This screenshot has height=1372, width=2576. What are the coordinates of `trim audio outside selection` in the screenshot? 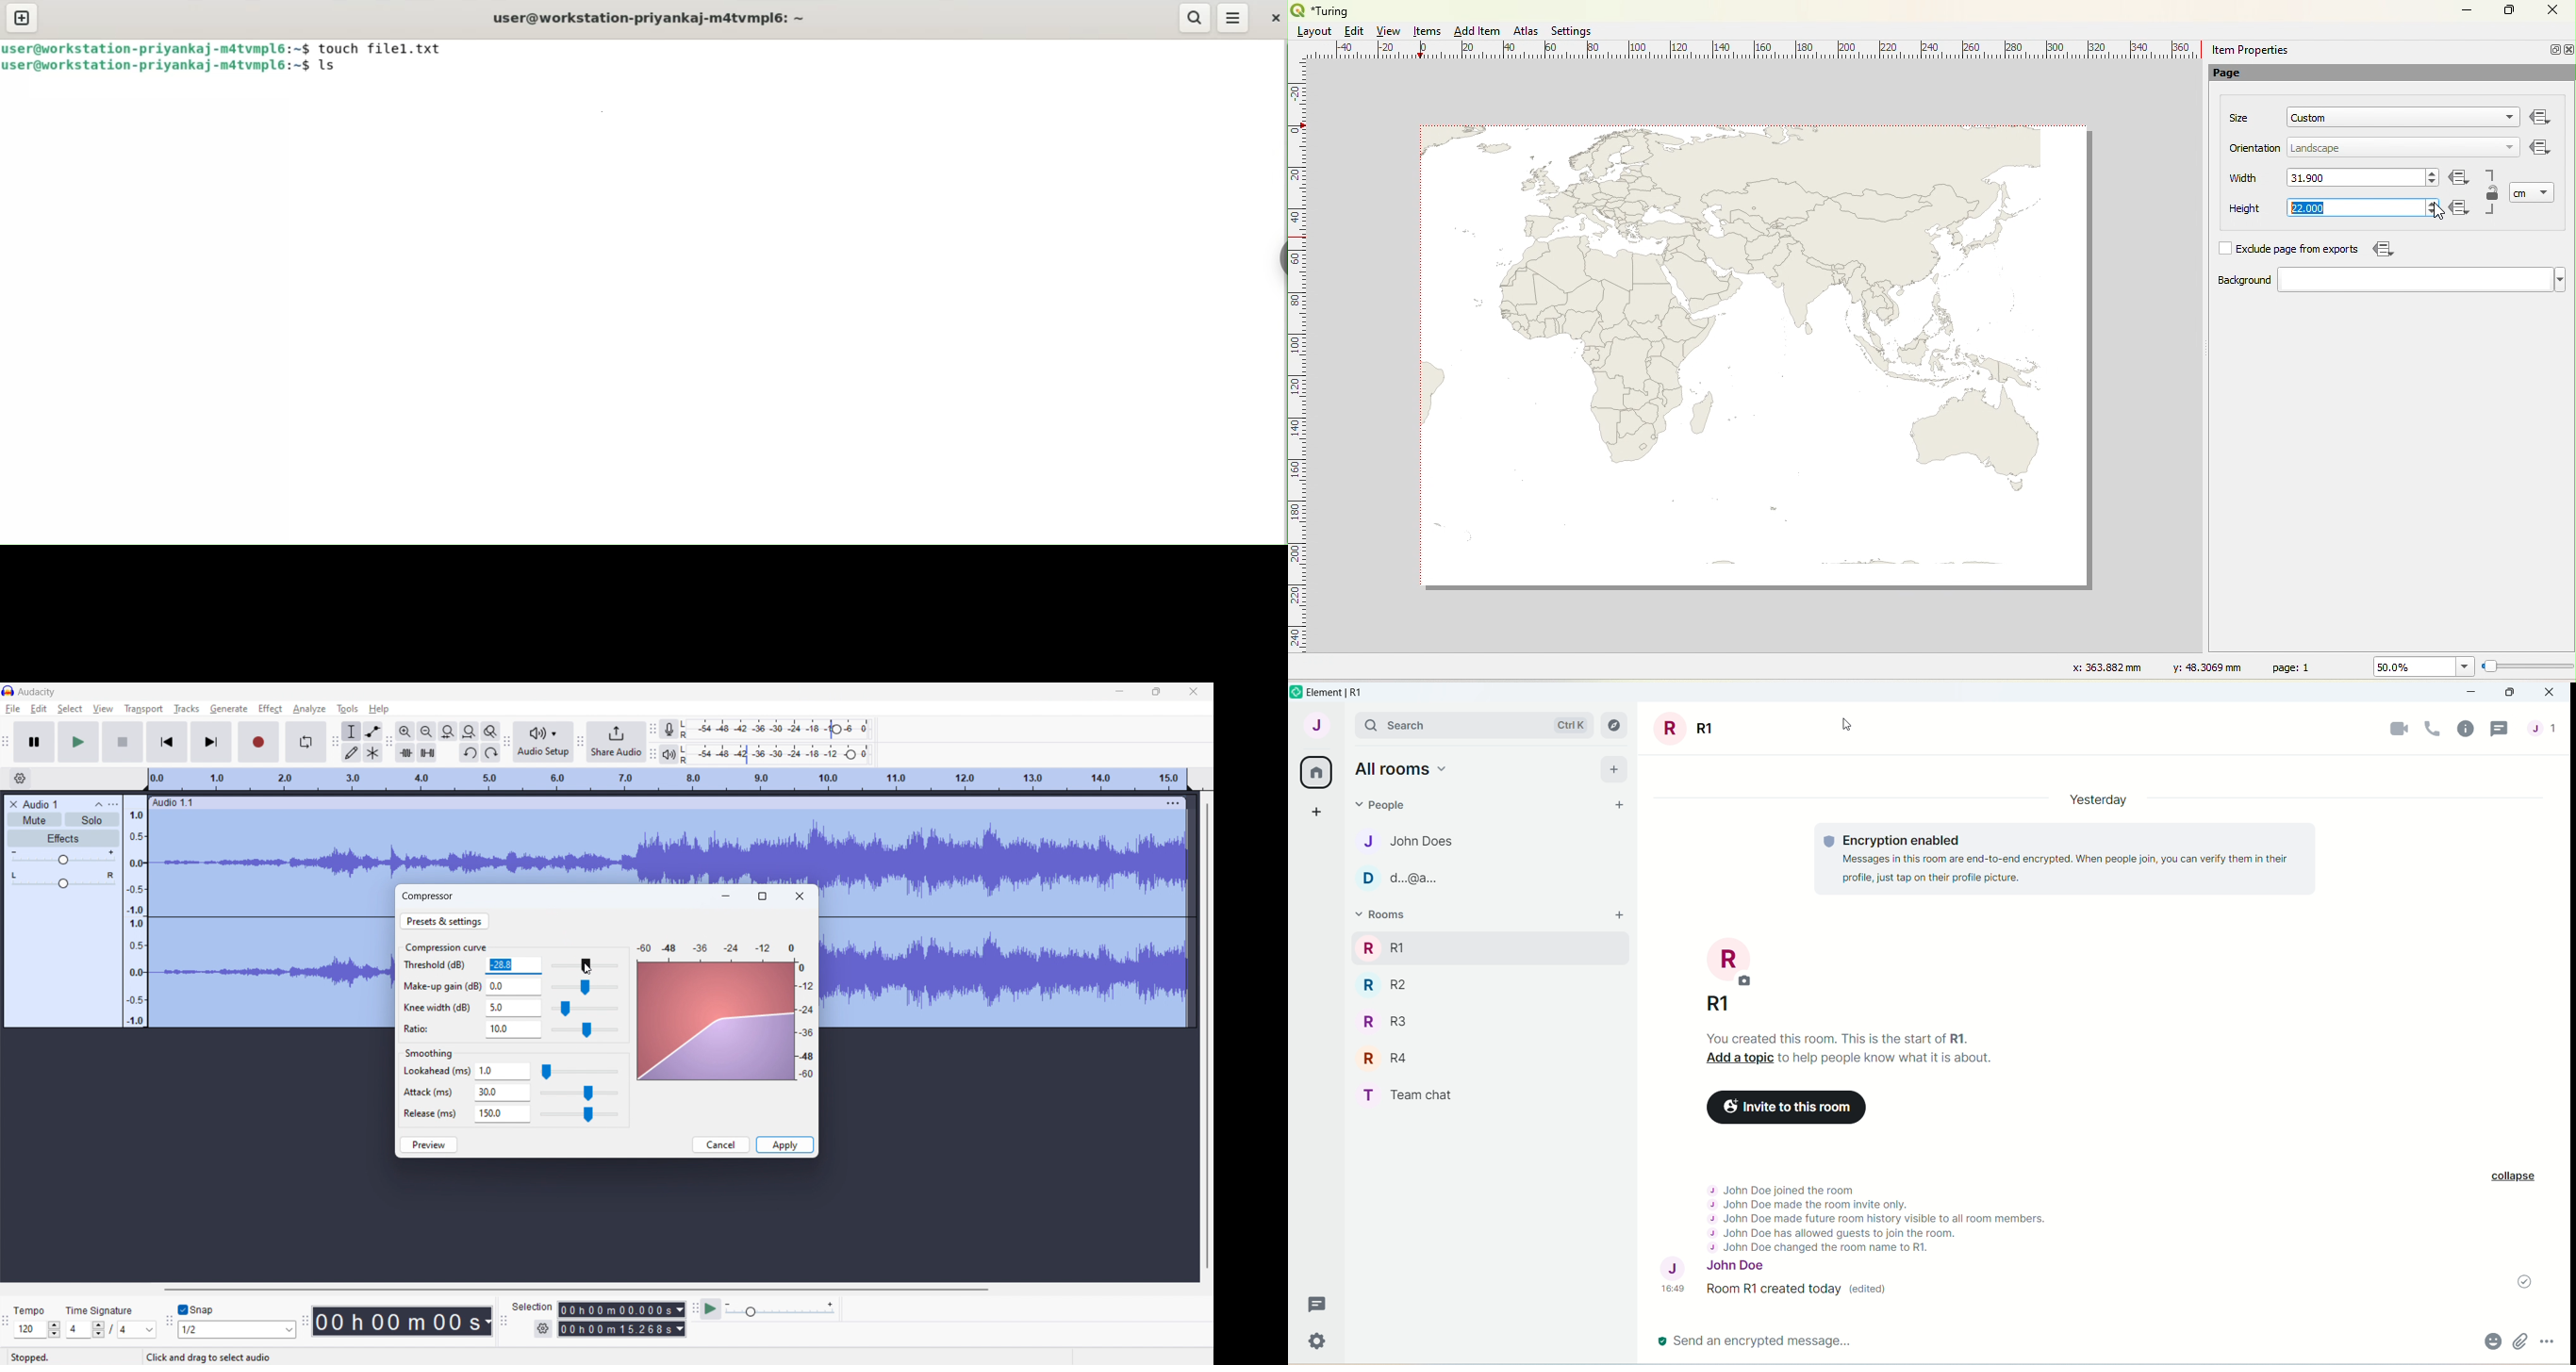 It's located at (406, 753).